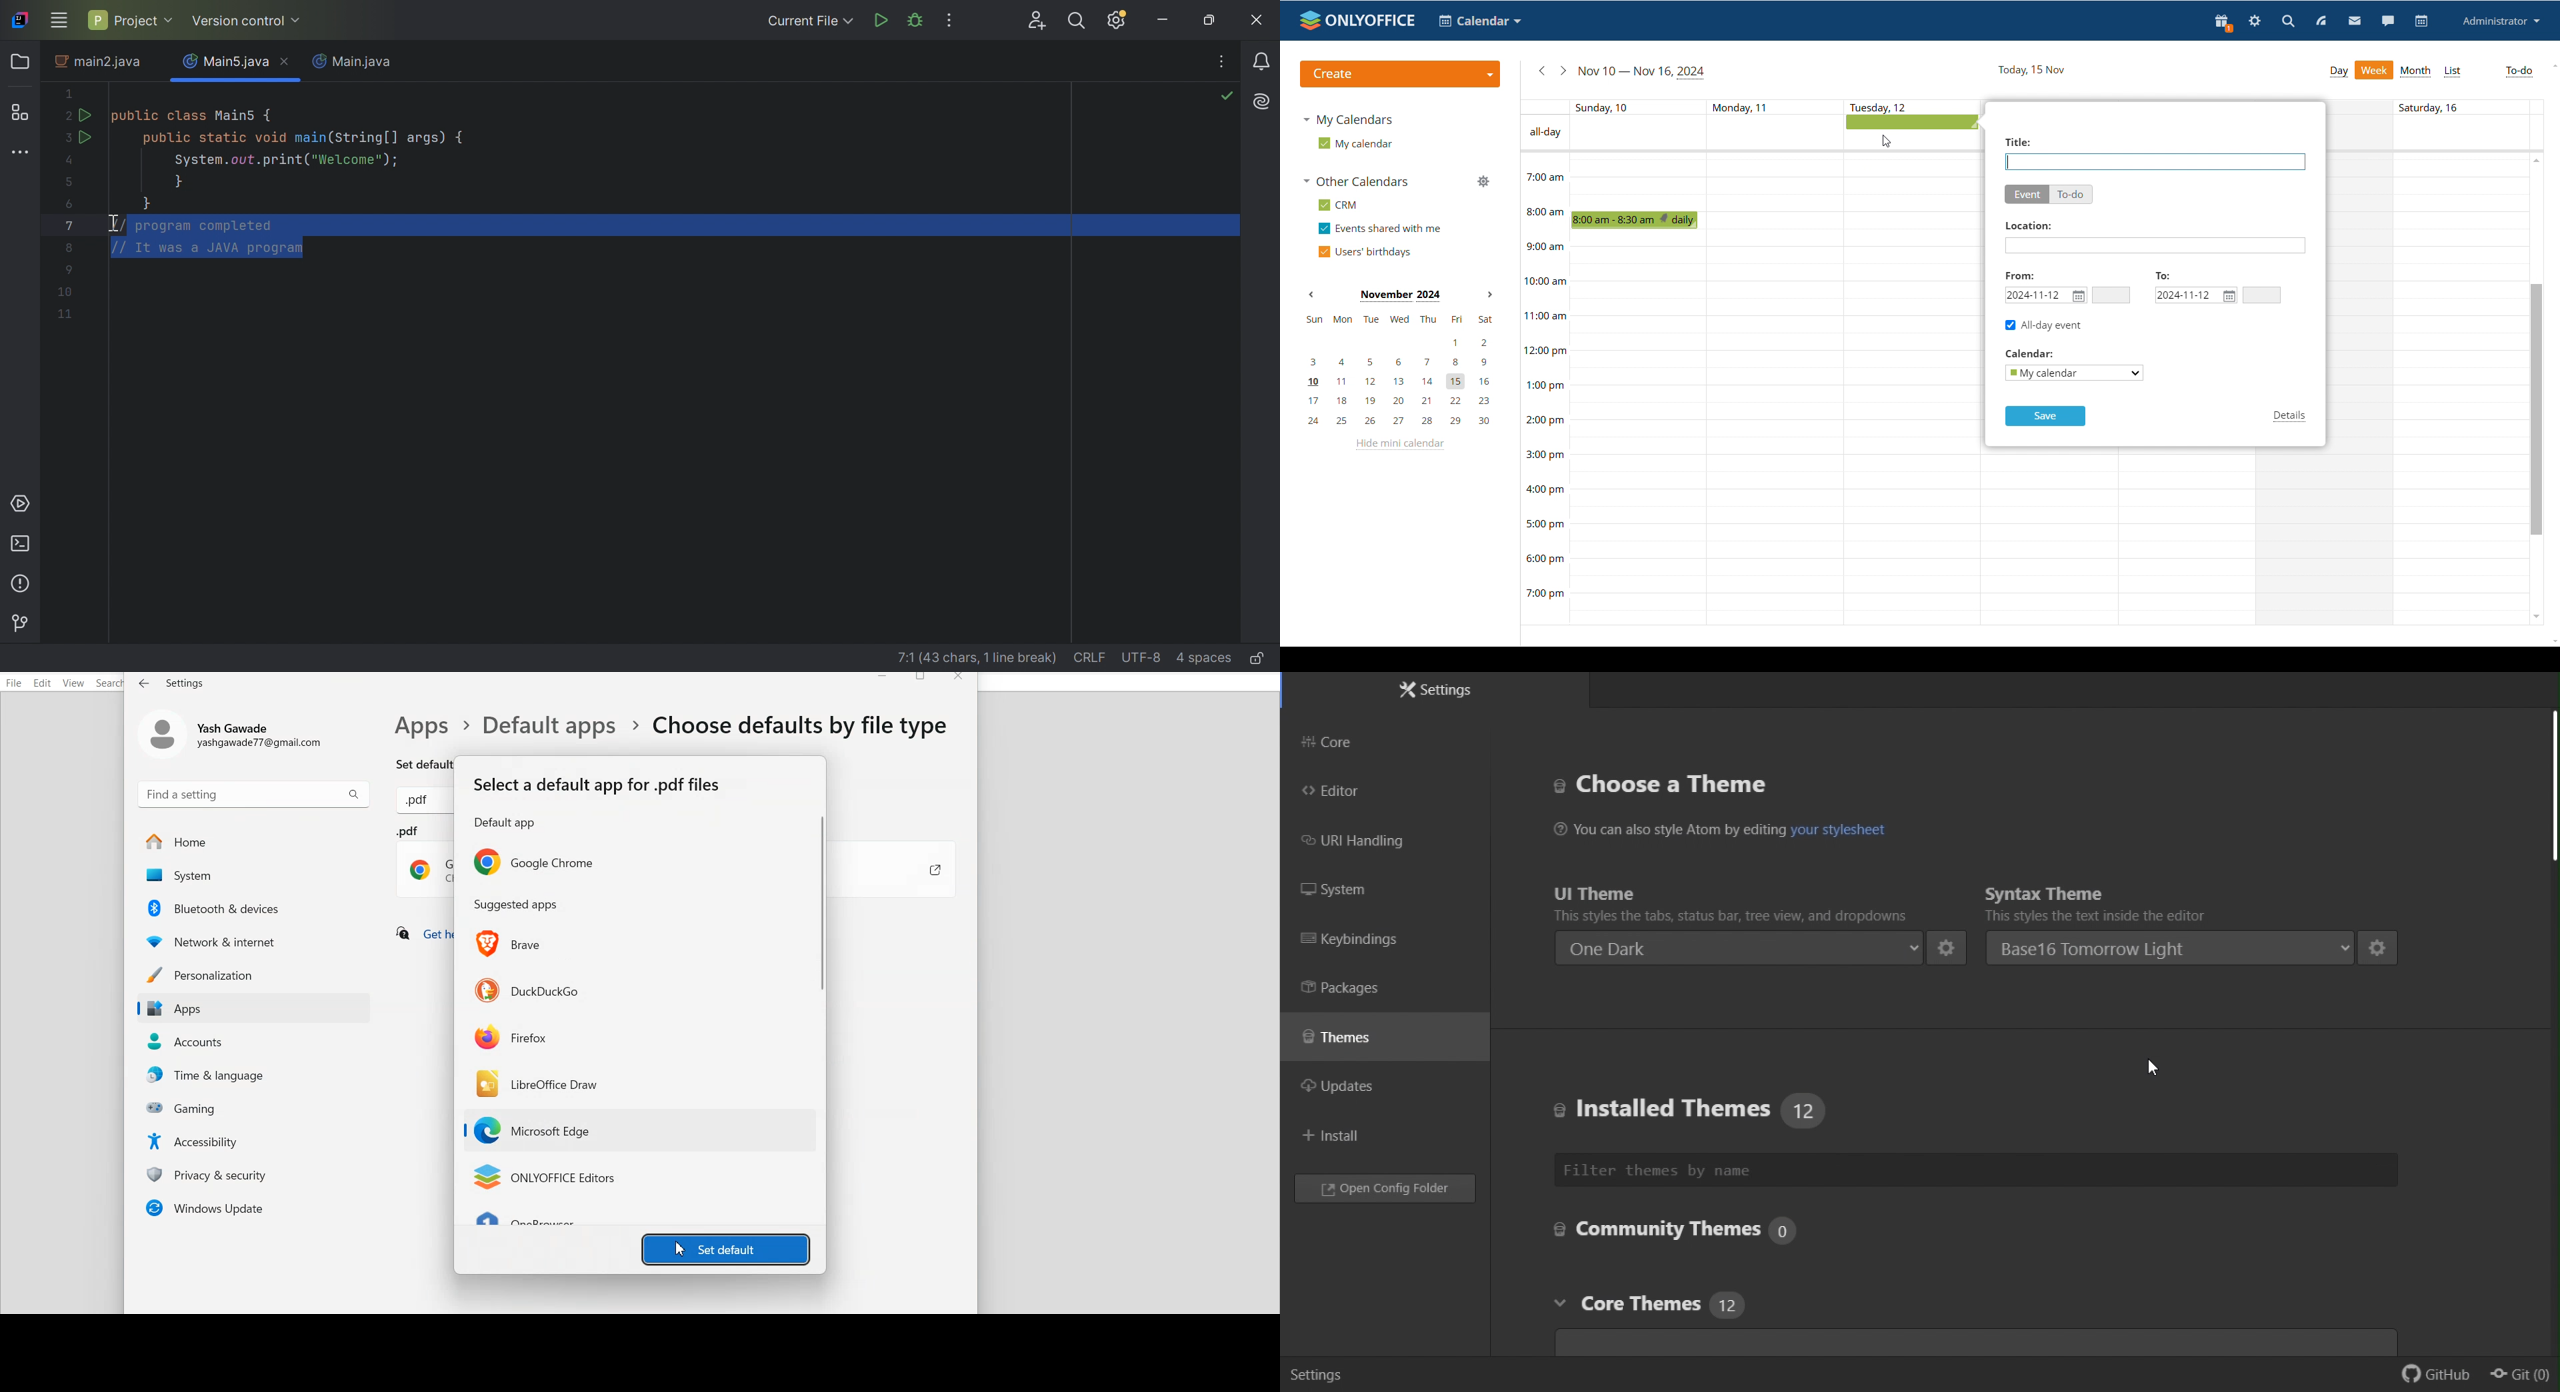  What do you see at coordinates (20, 63) in the screenshot?
I see `Folder icon` at bounding box center [20, 63].